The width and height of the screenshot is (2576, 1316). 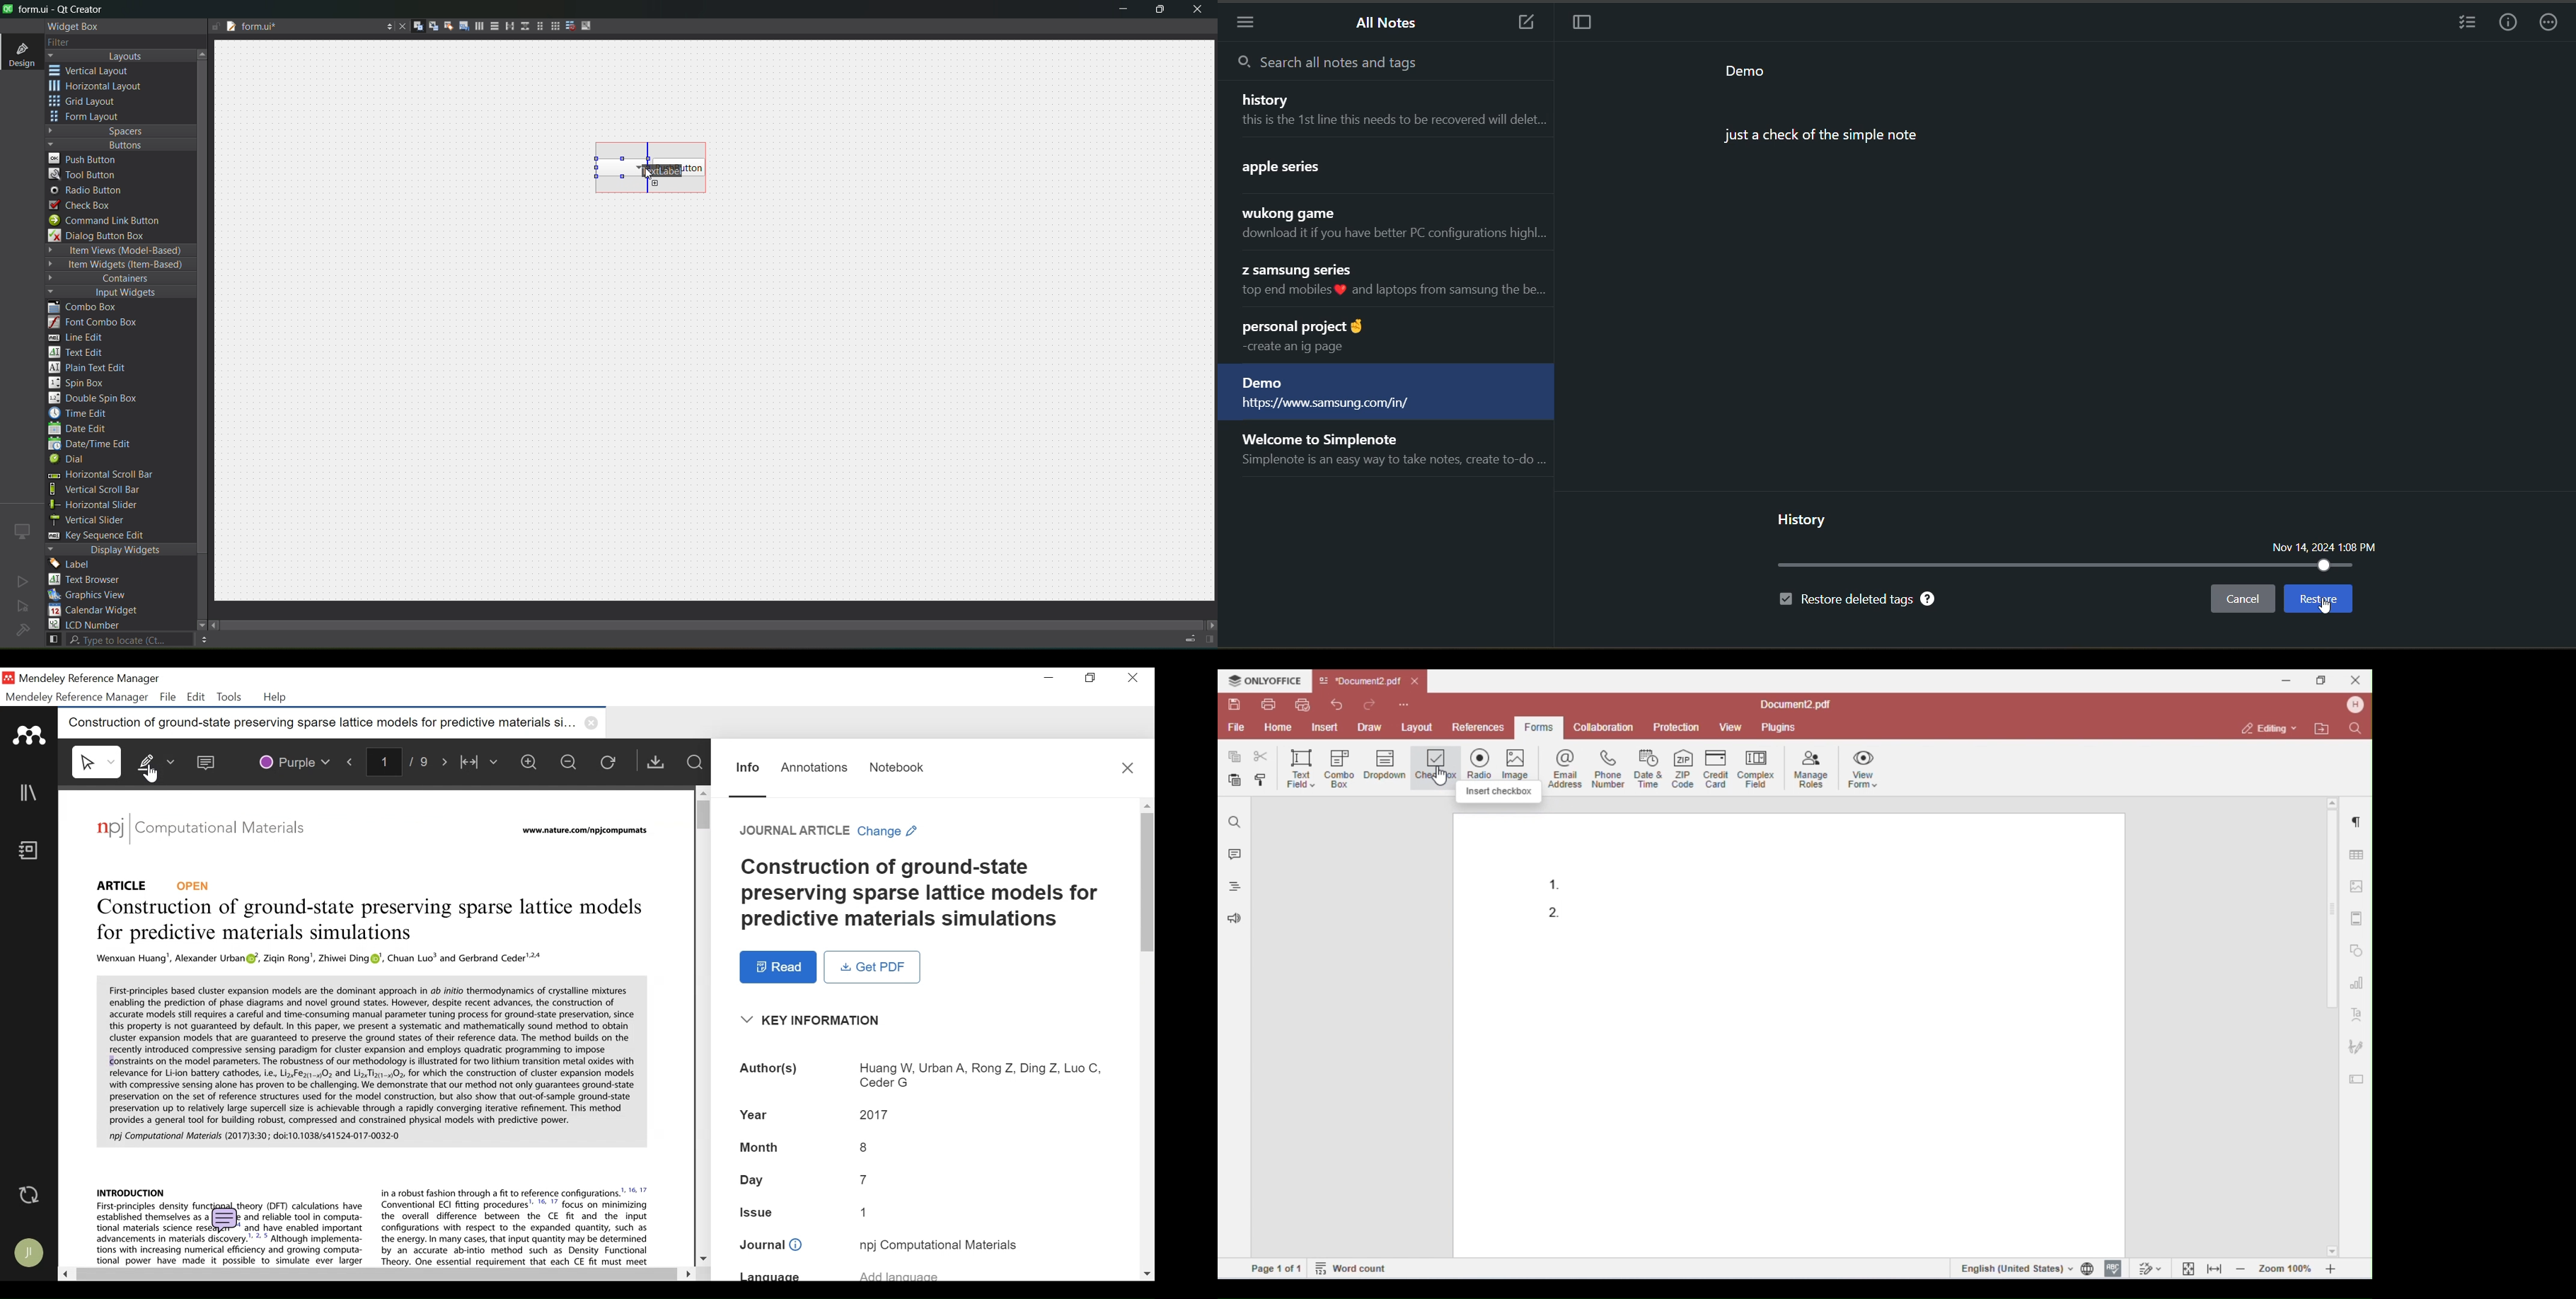 What do you see at coordinates (611, 761) in the screenshot?
I see `Reload` at bounding box center [611, 761].